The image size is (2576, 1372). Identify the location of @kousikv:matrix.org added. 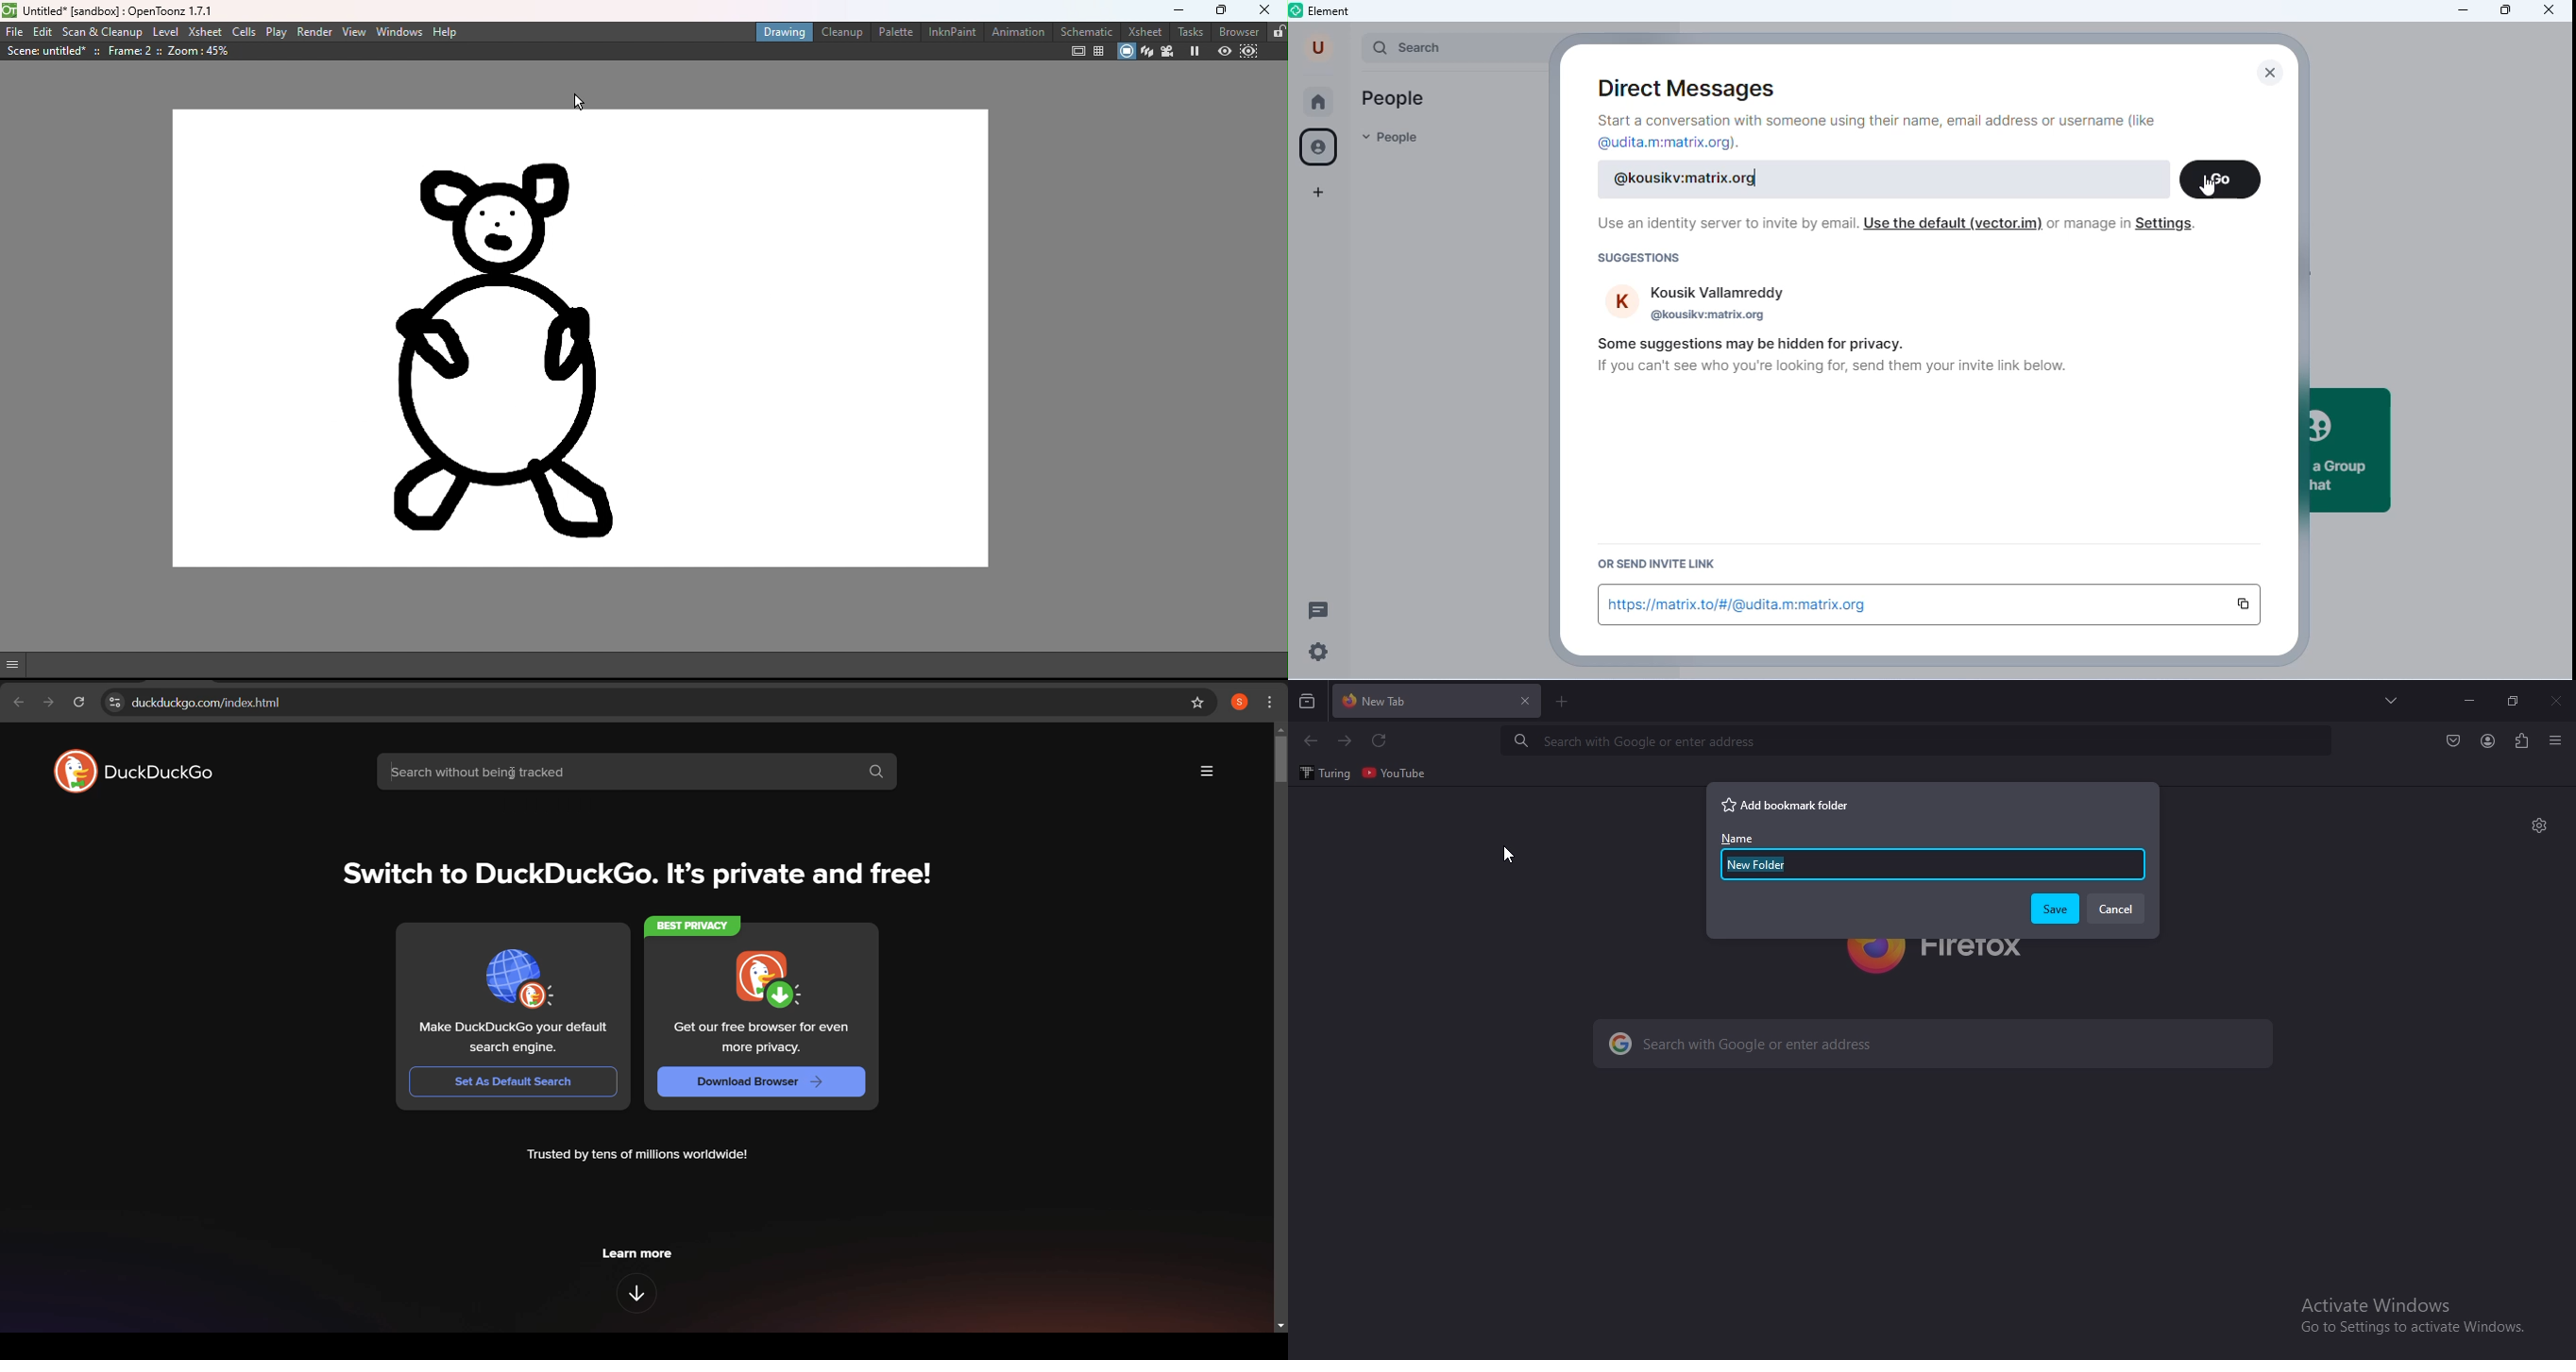
(1691, 179).